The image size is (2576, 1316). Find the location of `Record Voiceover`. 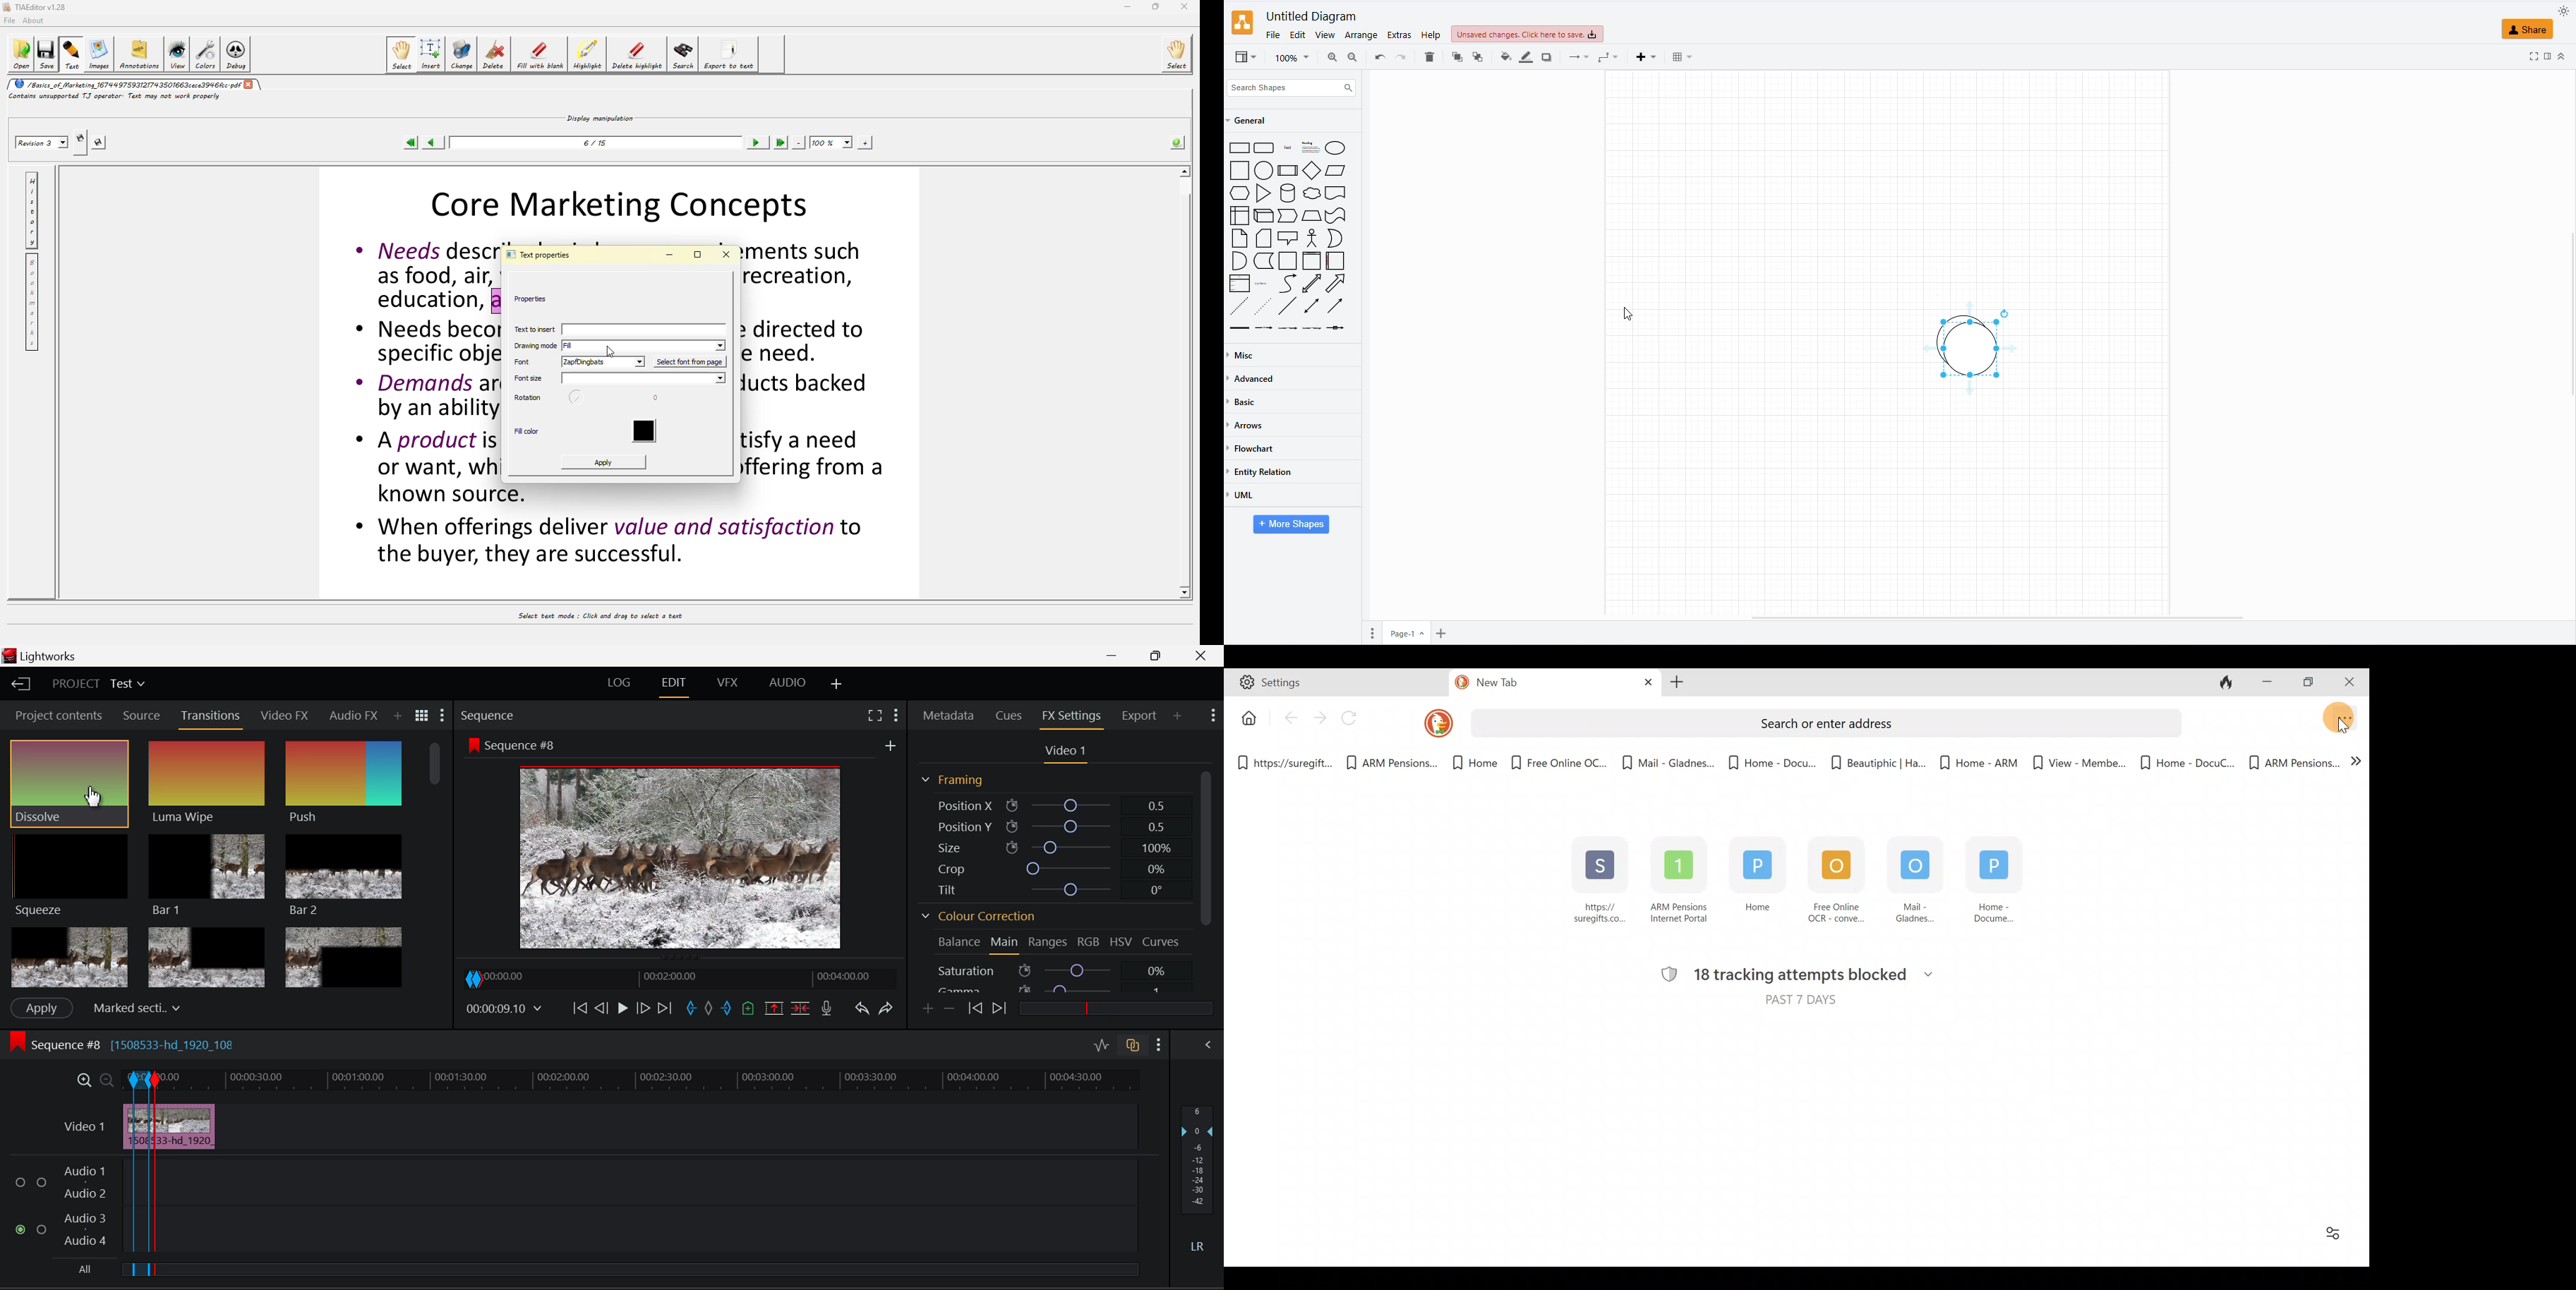

Record Voiceover is located at coordinates (827, 1008).